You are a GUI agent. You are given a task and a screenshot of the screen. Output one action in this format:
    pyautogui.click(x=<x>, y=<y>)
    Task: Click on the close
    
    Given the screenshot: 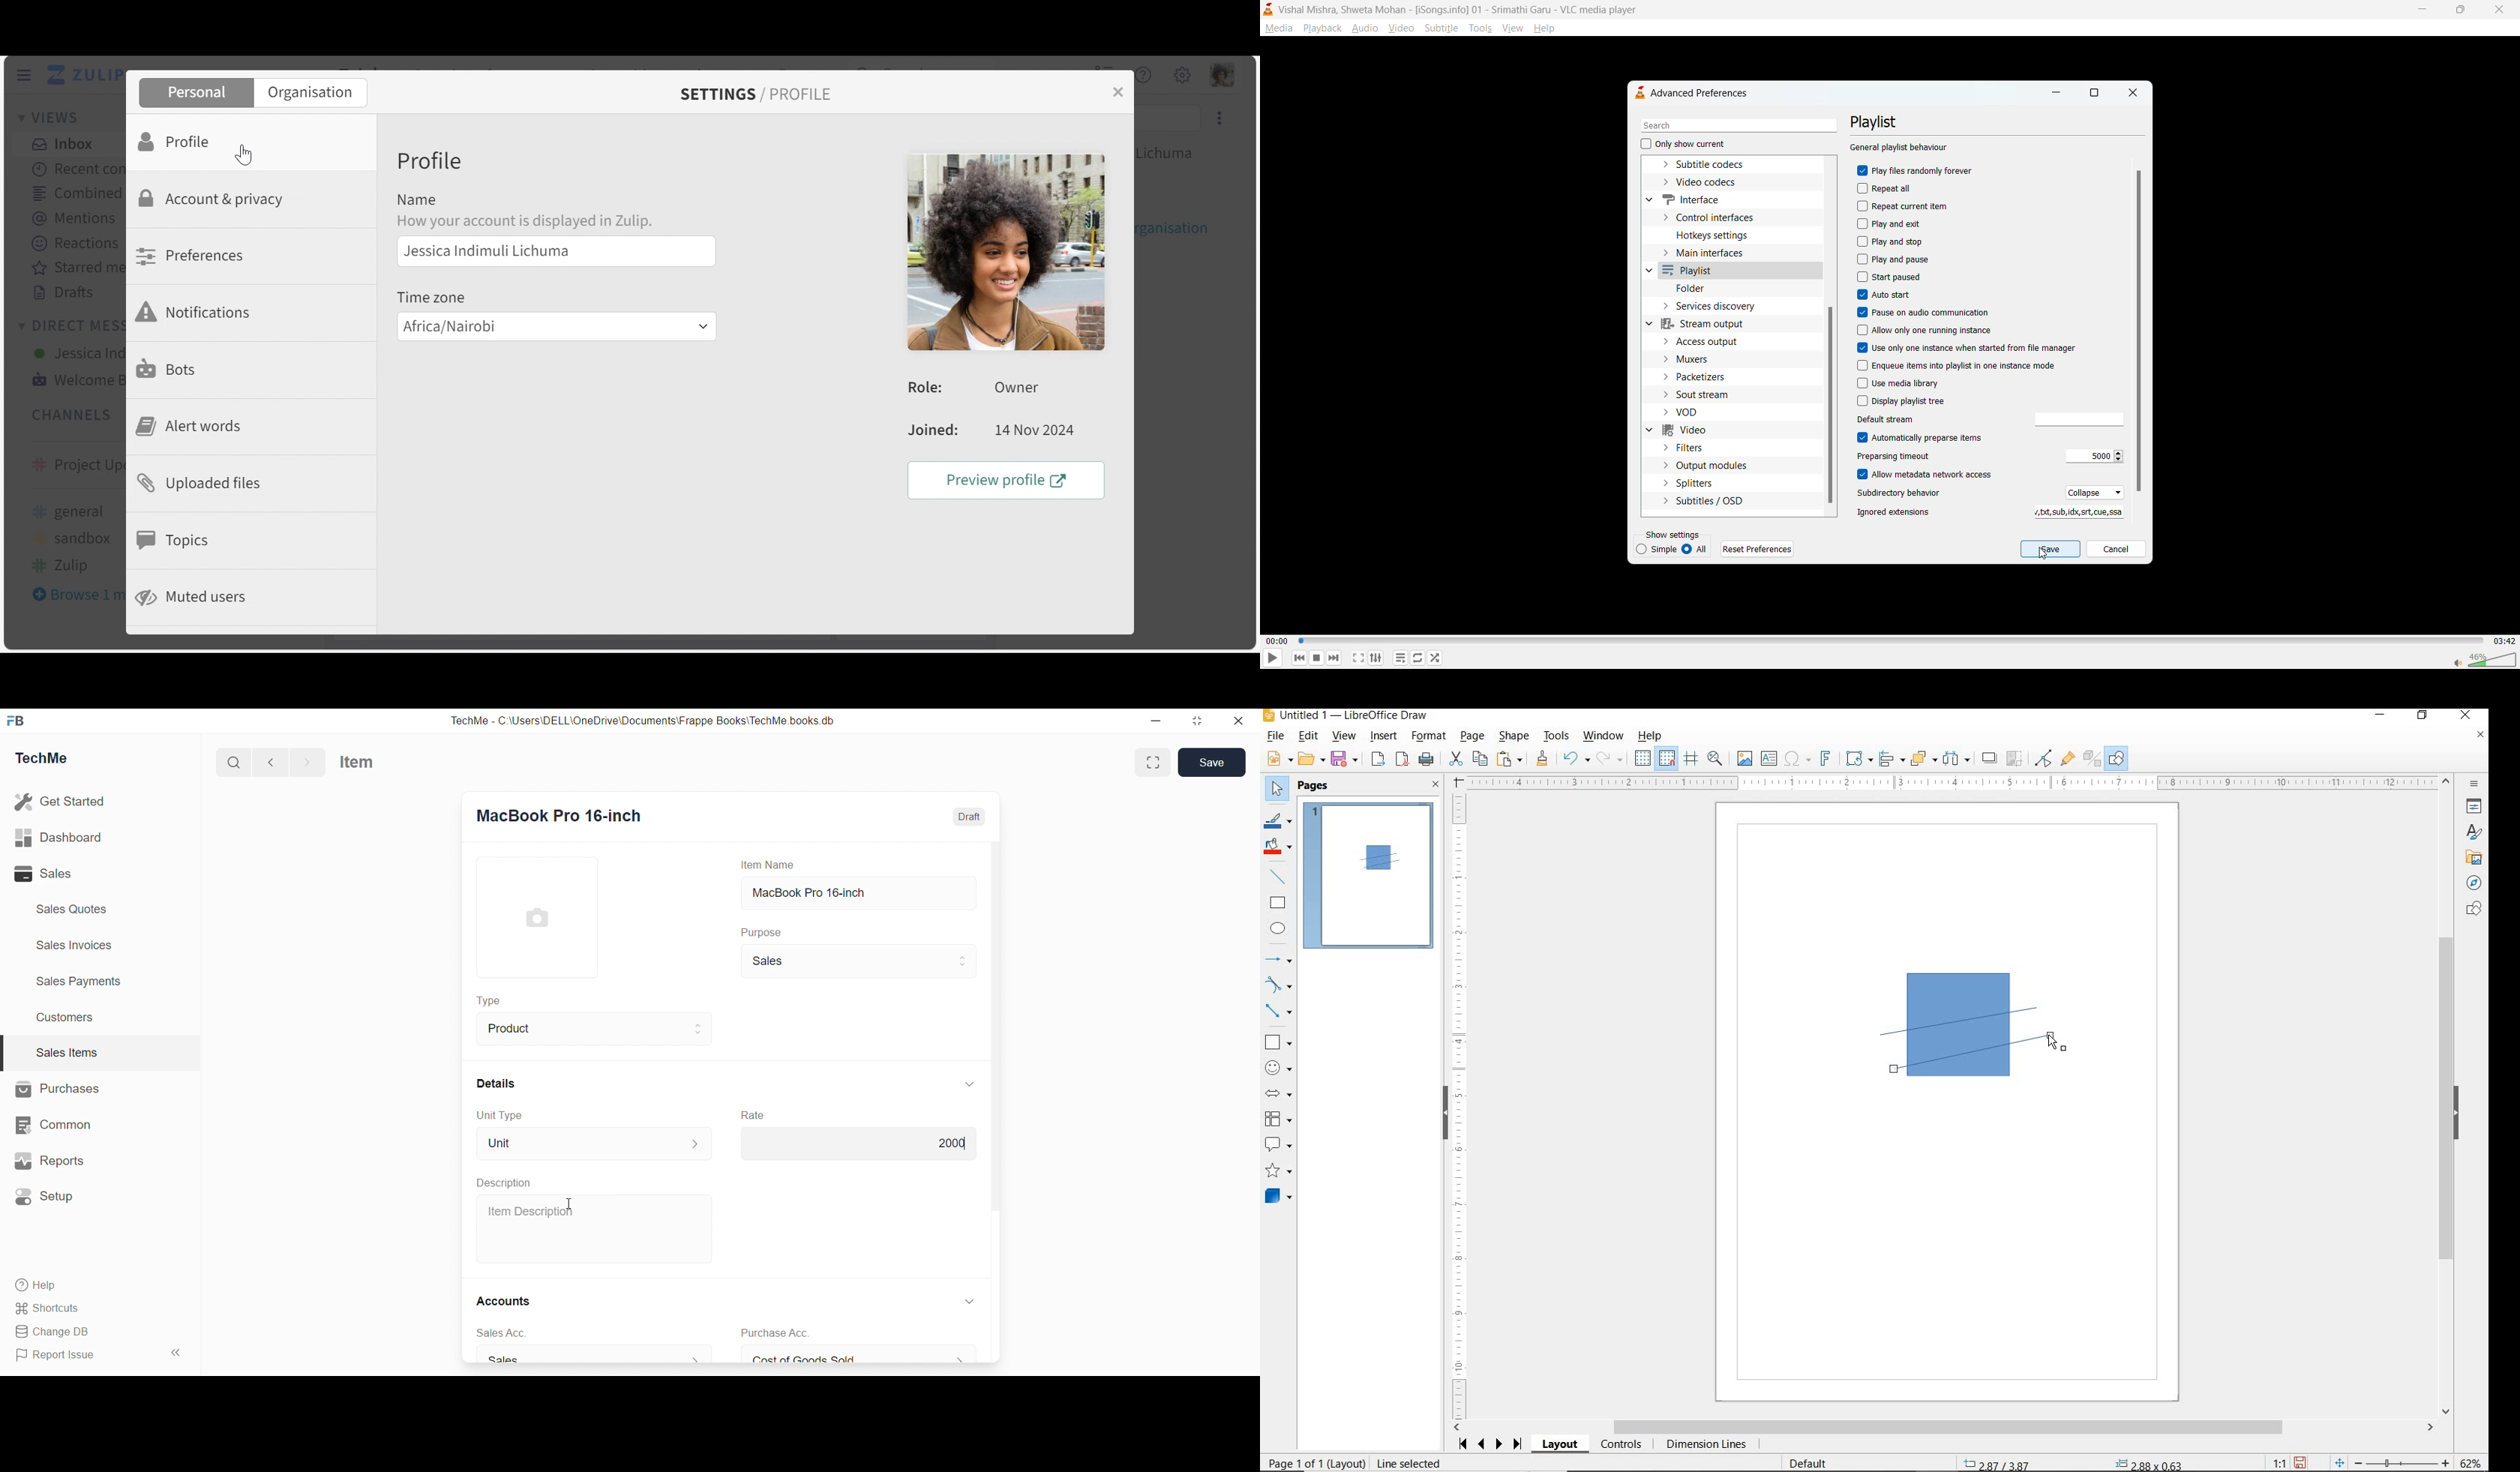 What is the action you would take?
    pyautogui.click(x=2495, y=10)
    